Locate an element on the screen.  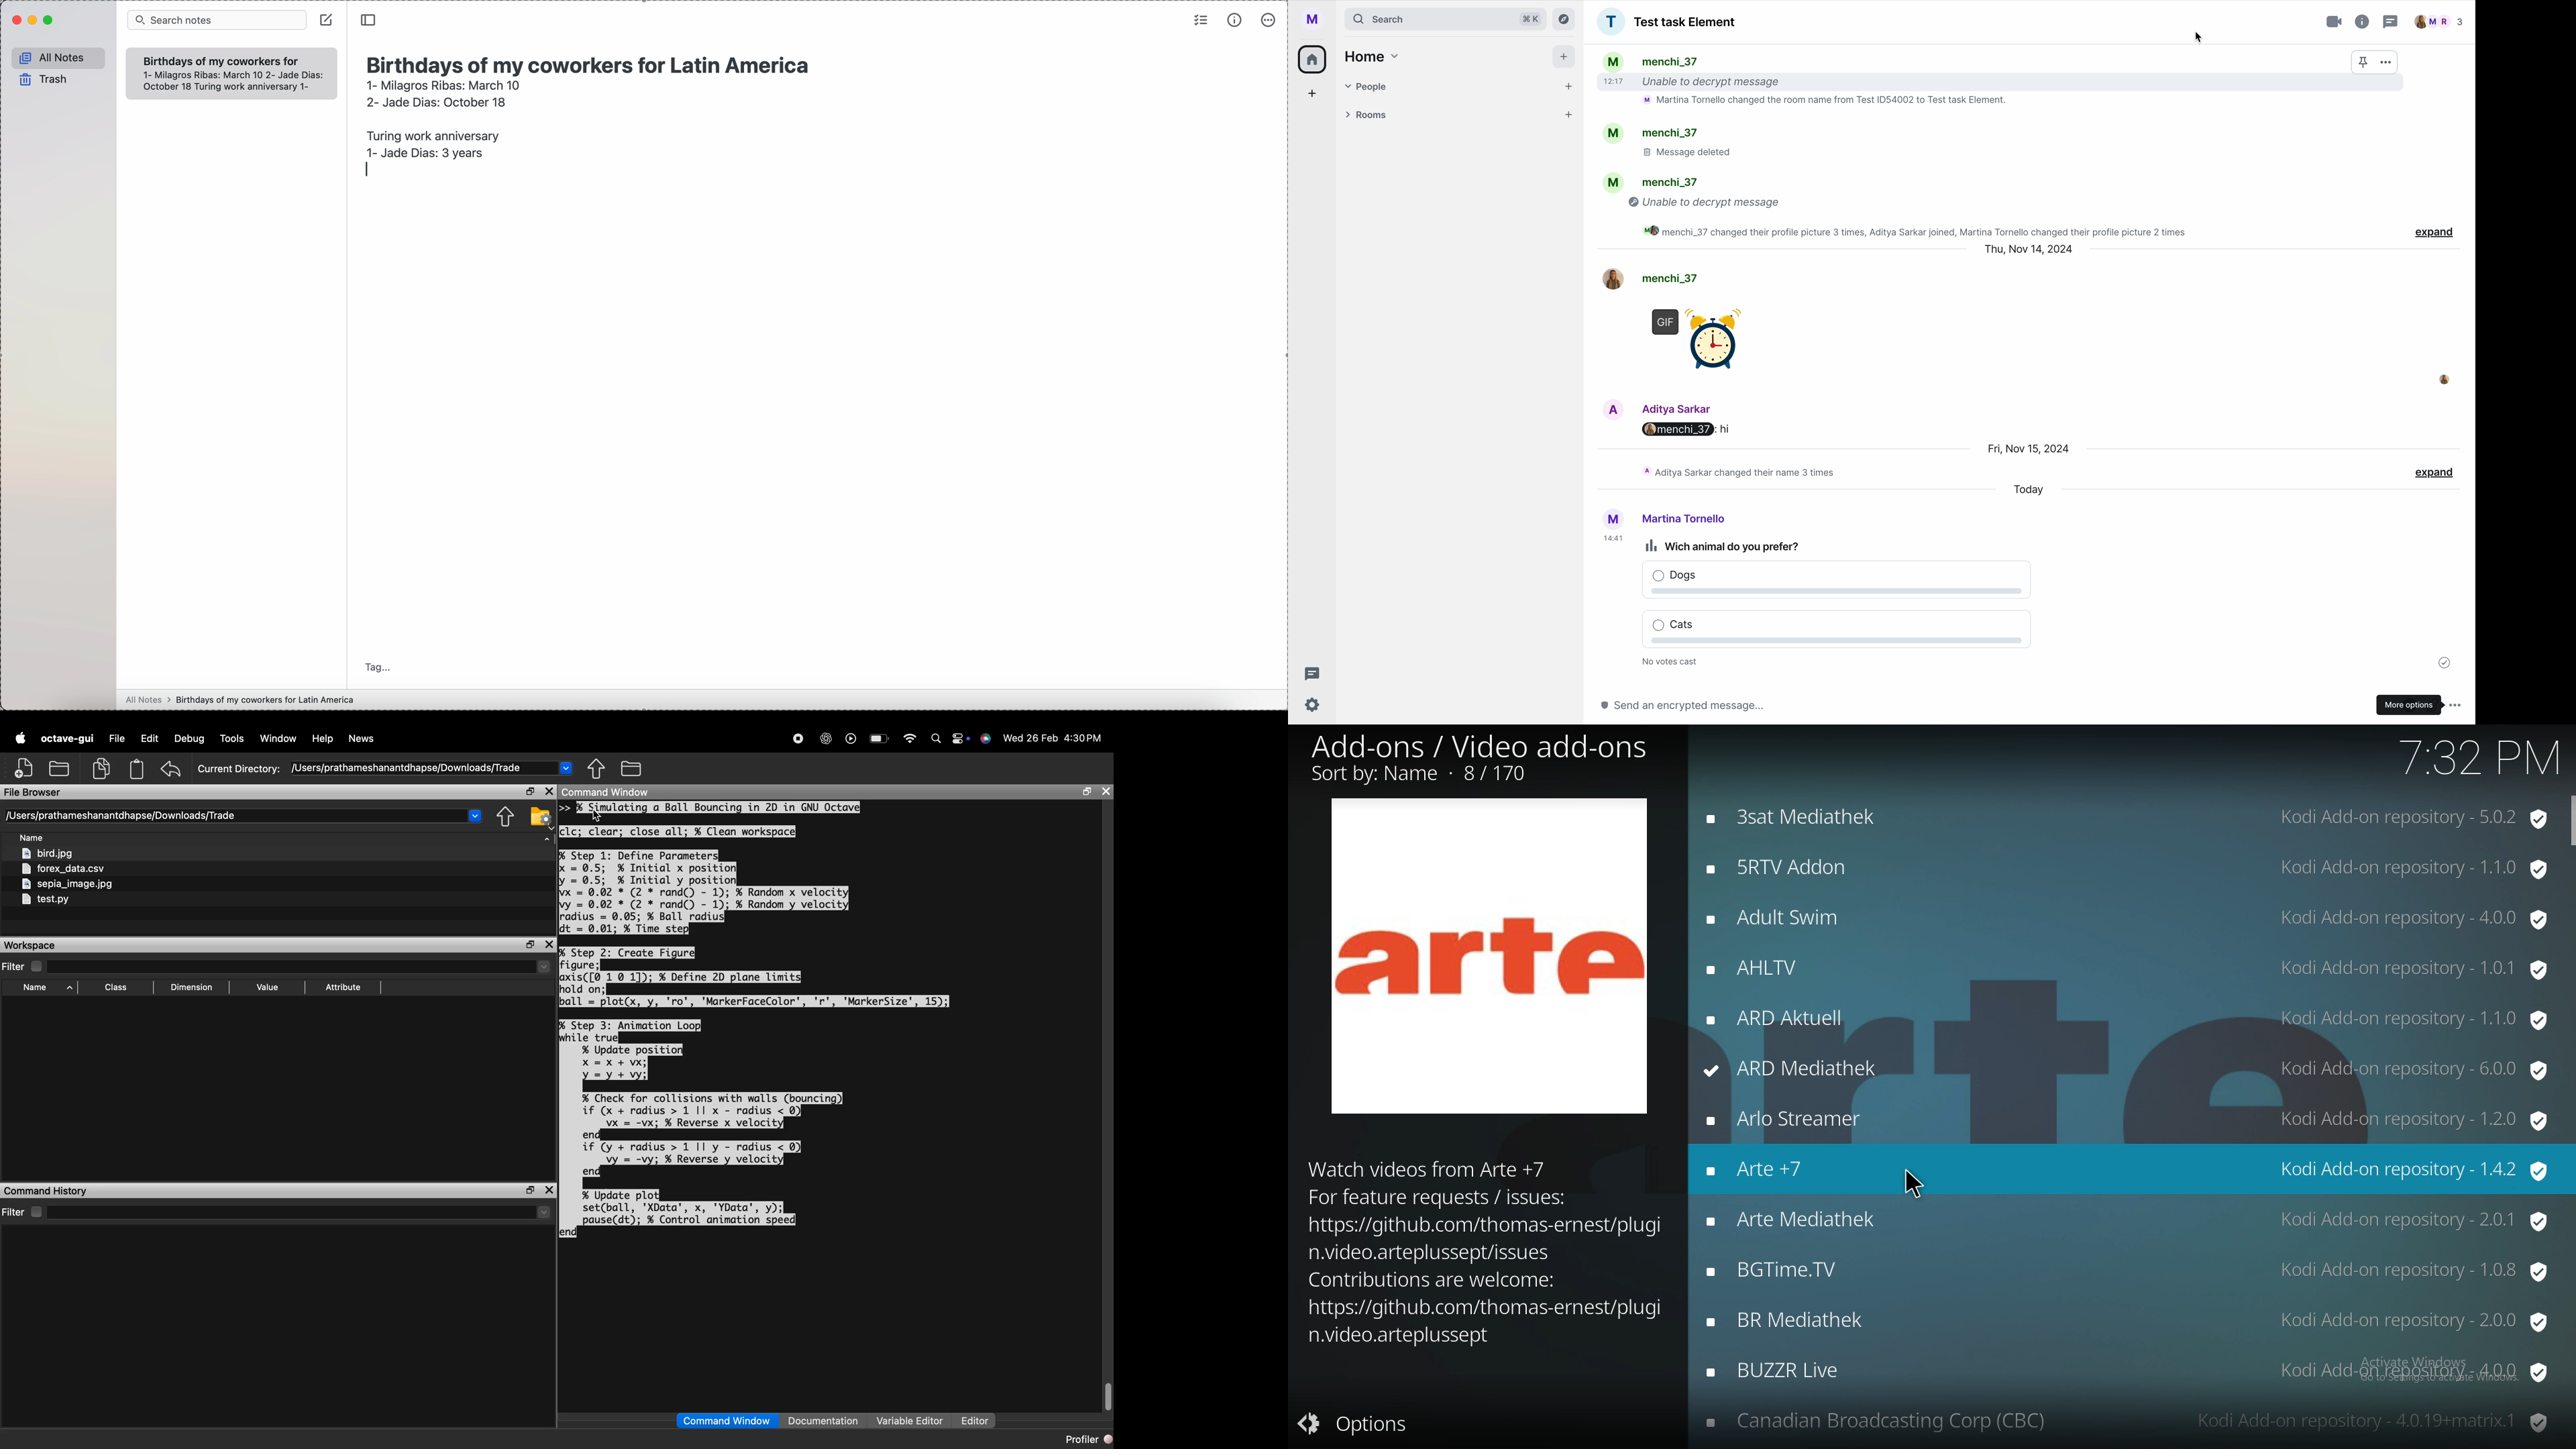
Birthdays of my coworkers for Latin America is located at coordinates (220, 60).